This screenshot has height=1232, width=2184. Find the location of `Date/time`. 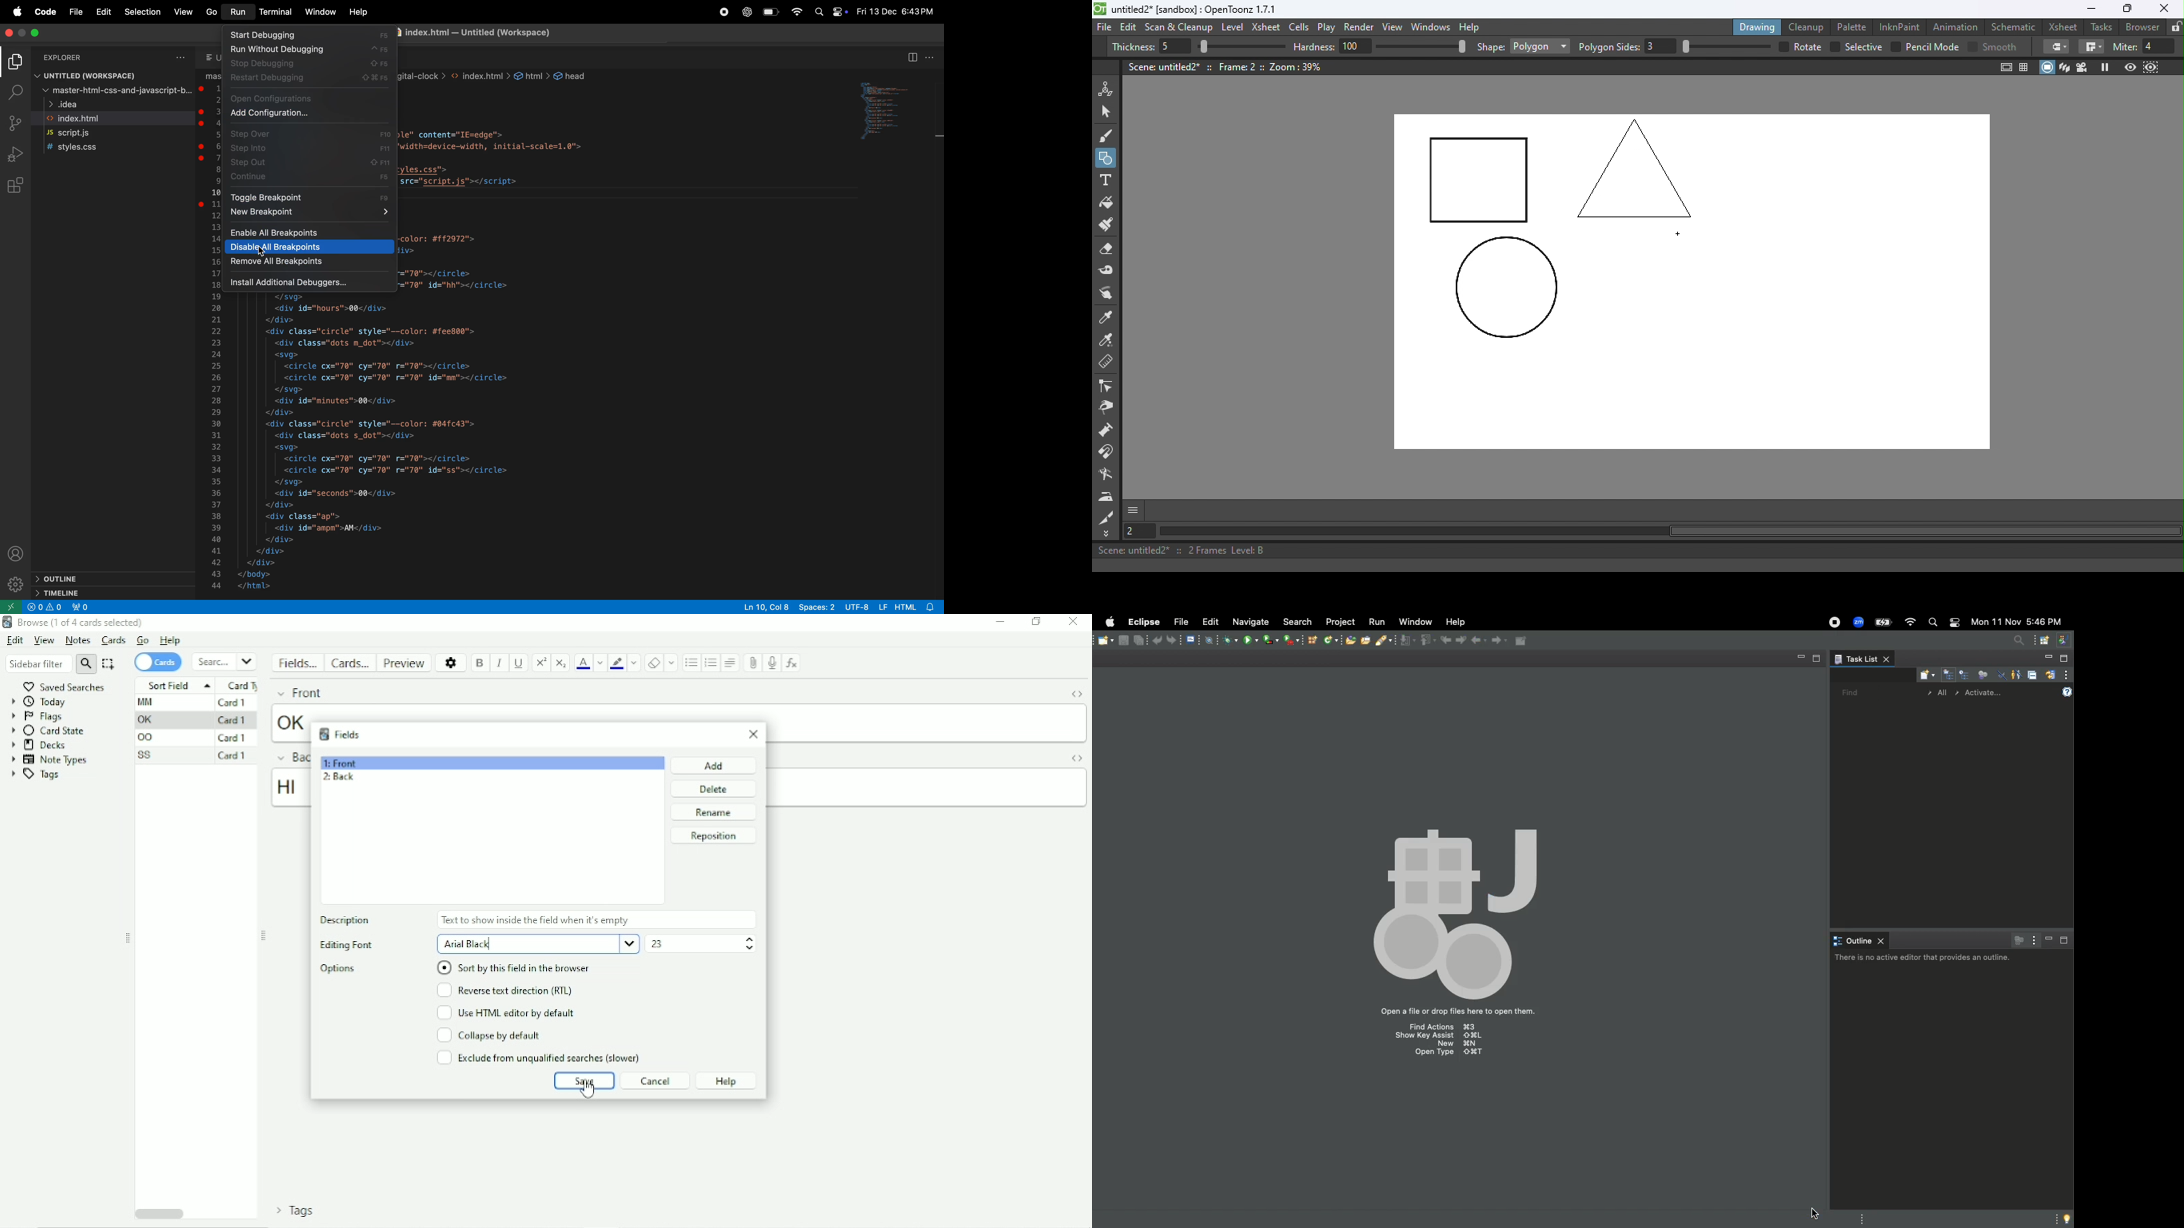

Date/time is located at coordinates (2021, 622).